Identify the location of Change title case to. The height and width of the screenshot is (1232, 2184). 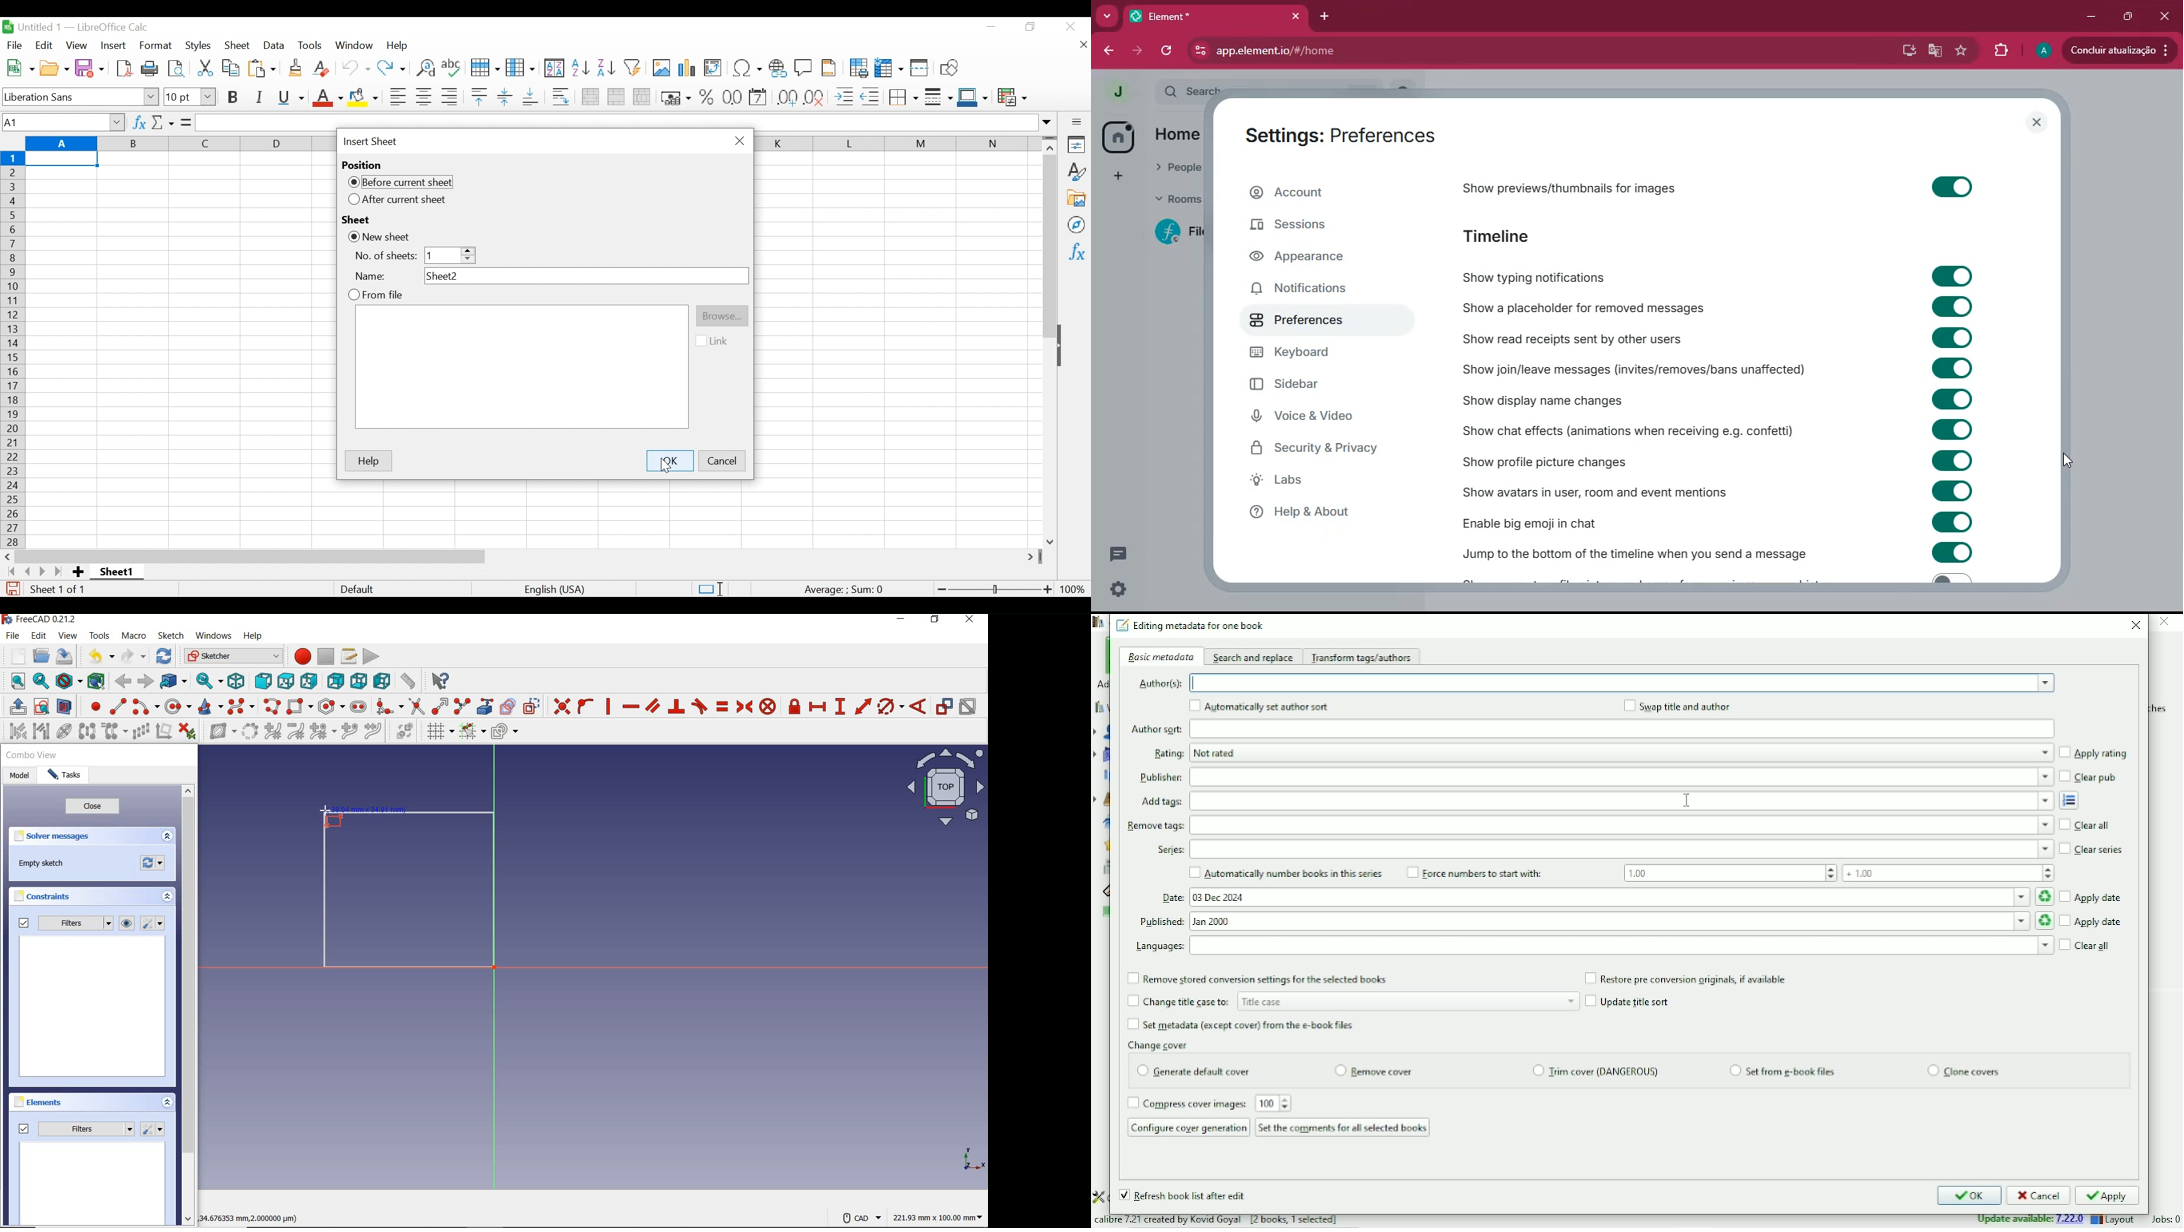
(1352, 1000).